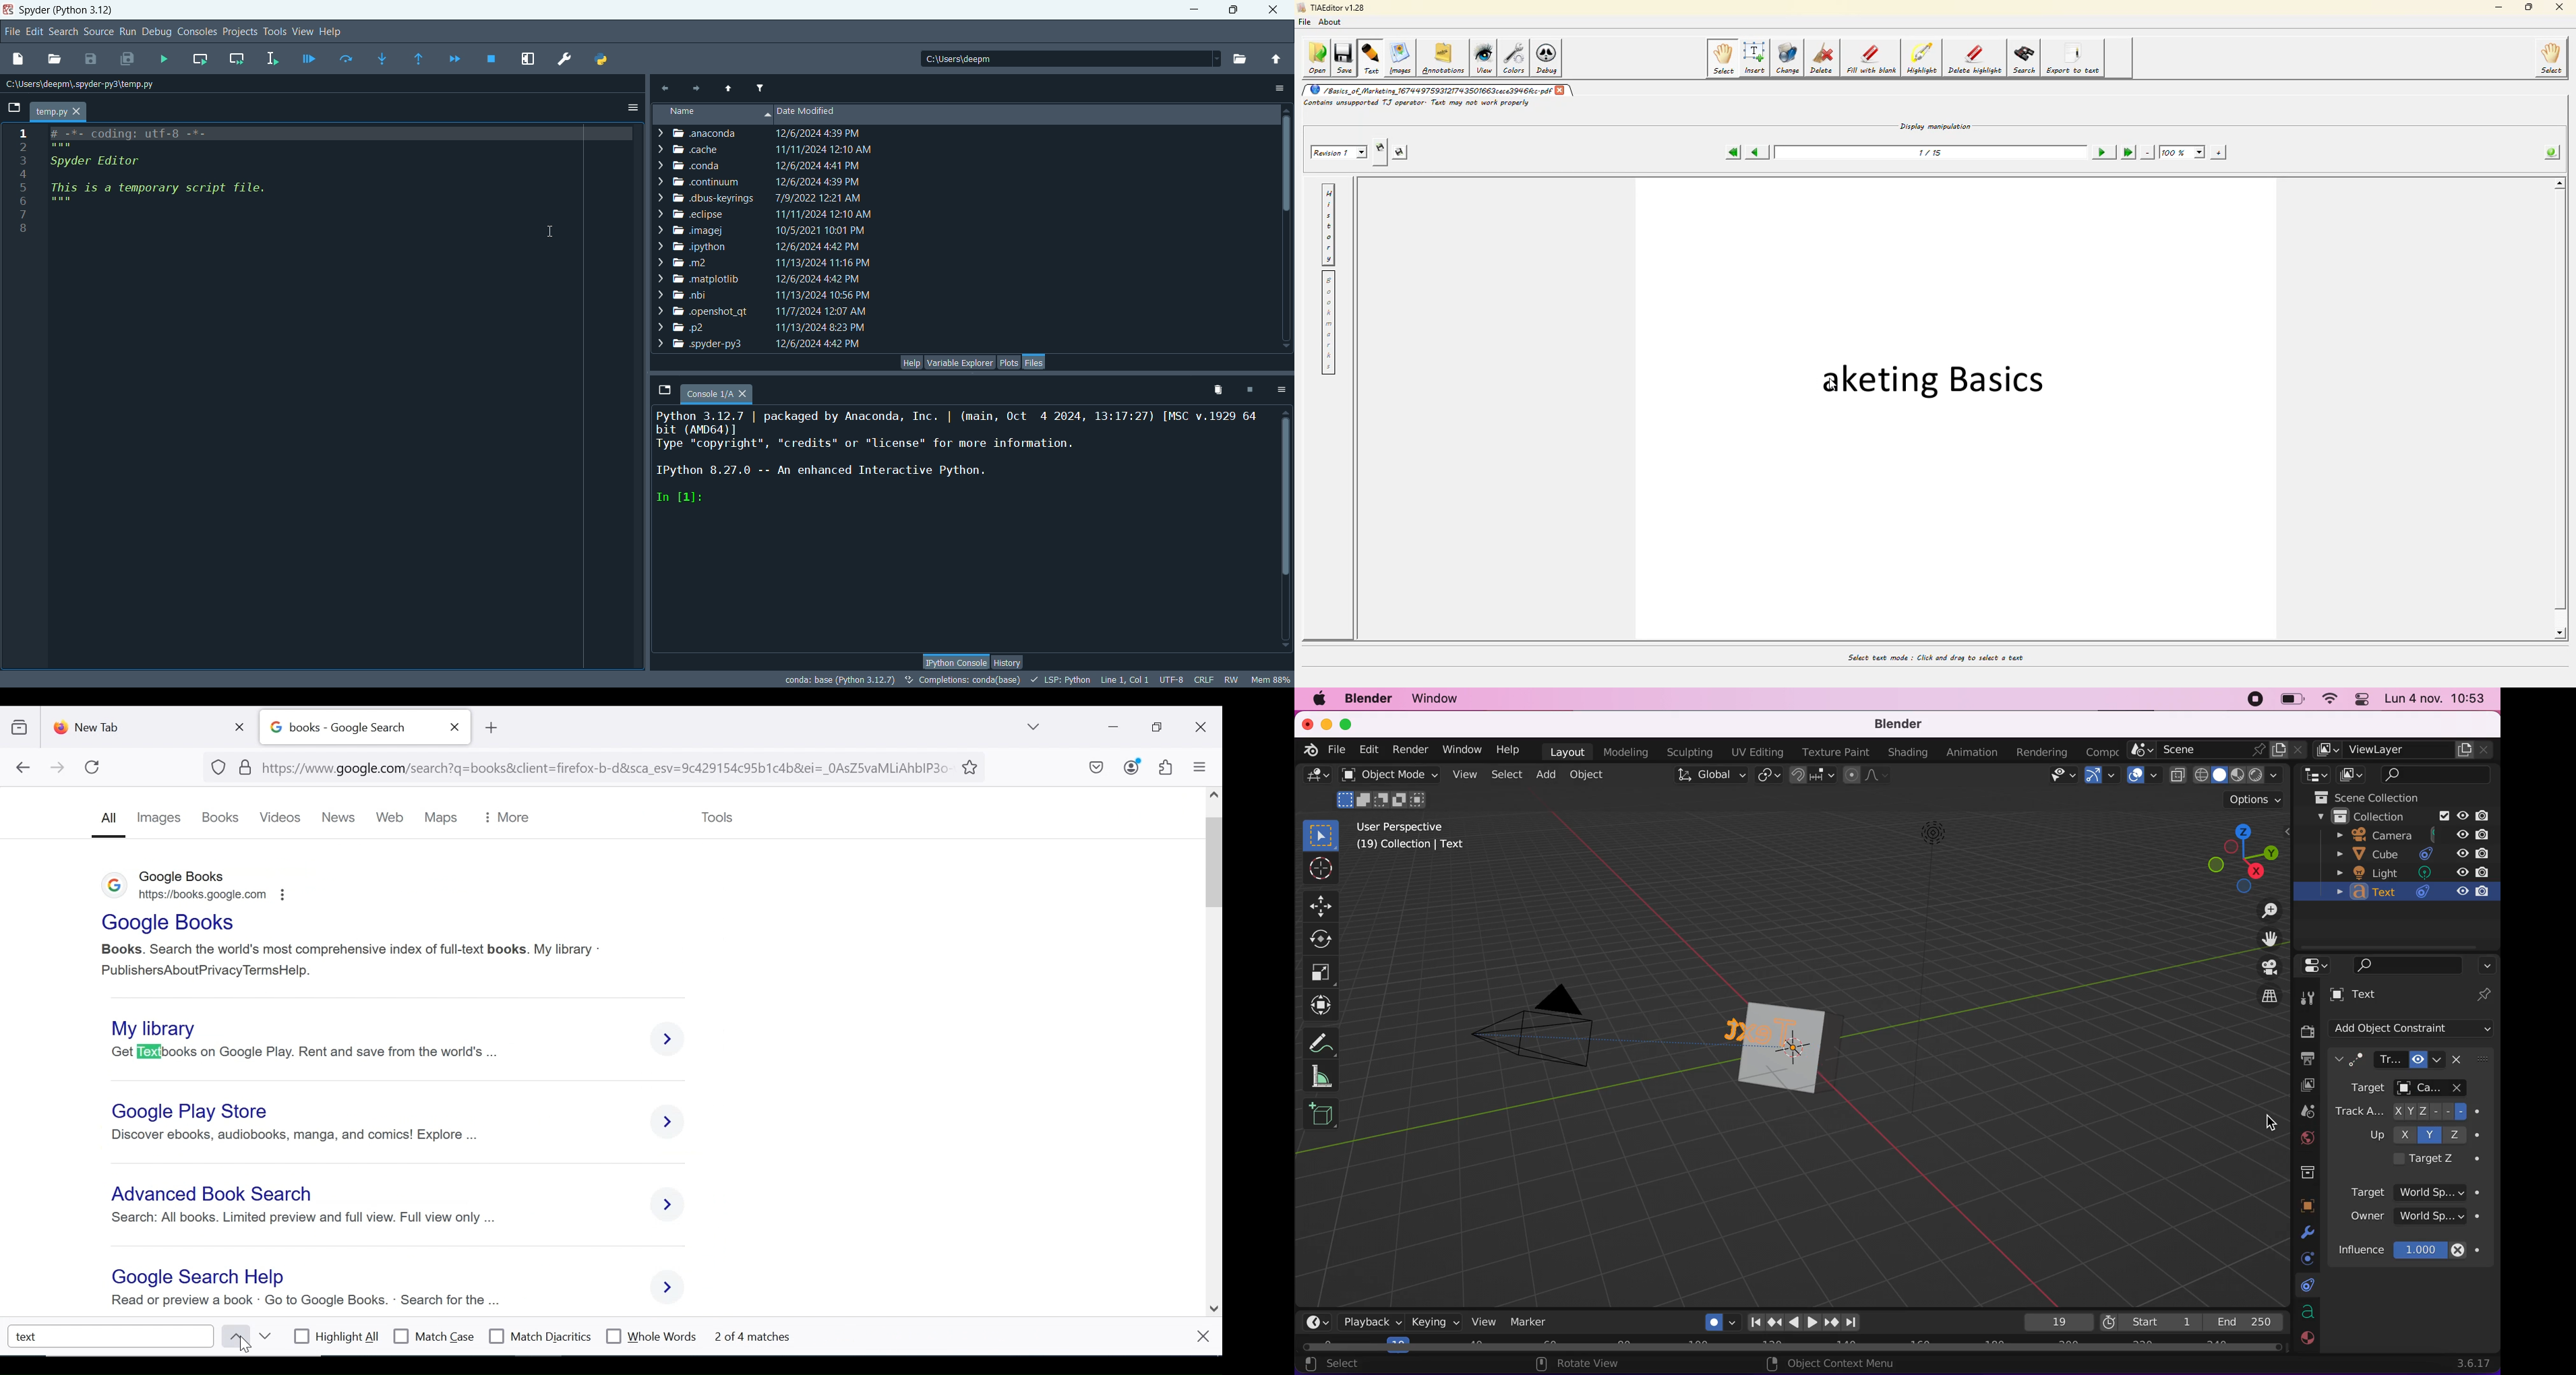  I want to click on console text, so click(956, 459).